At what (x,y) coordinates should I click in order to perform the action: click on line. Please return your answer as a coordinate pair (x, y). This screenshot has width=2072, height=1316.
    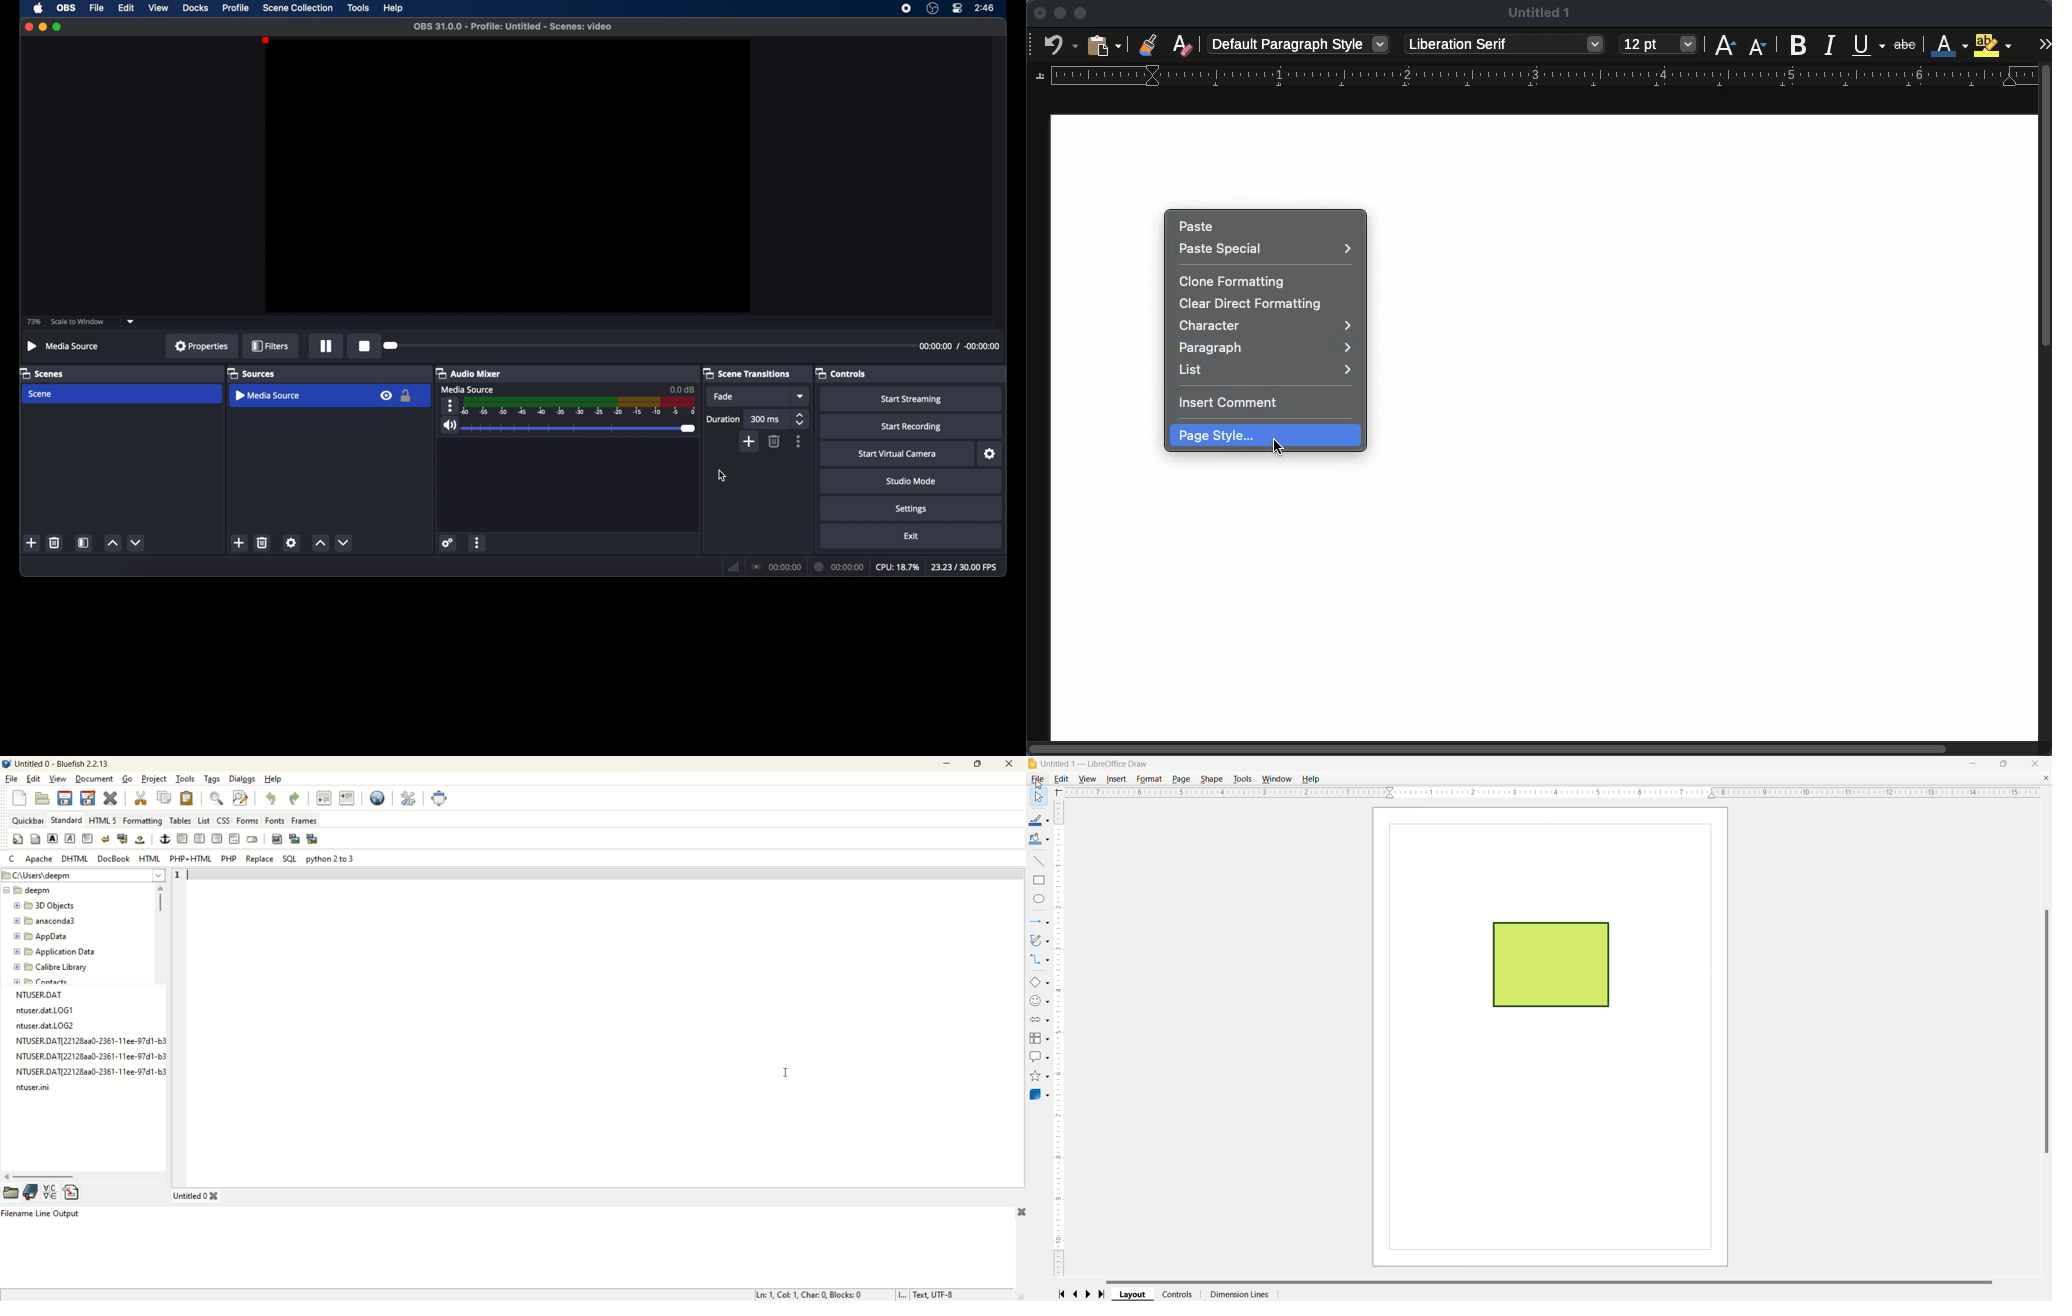
    Looking at the image, I should click on (44, 1212).